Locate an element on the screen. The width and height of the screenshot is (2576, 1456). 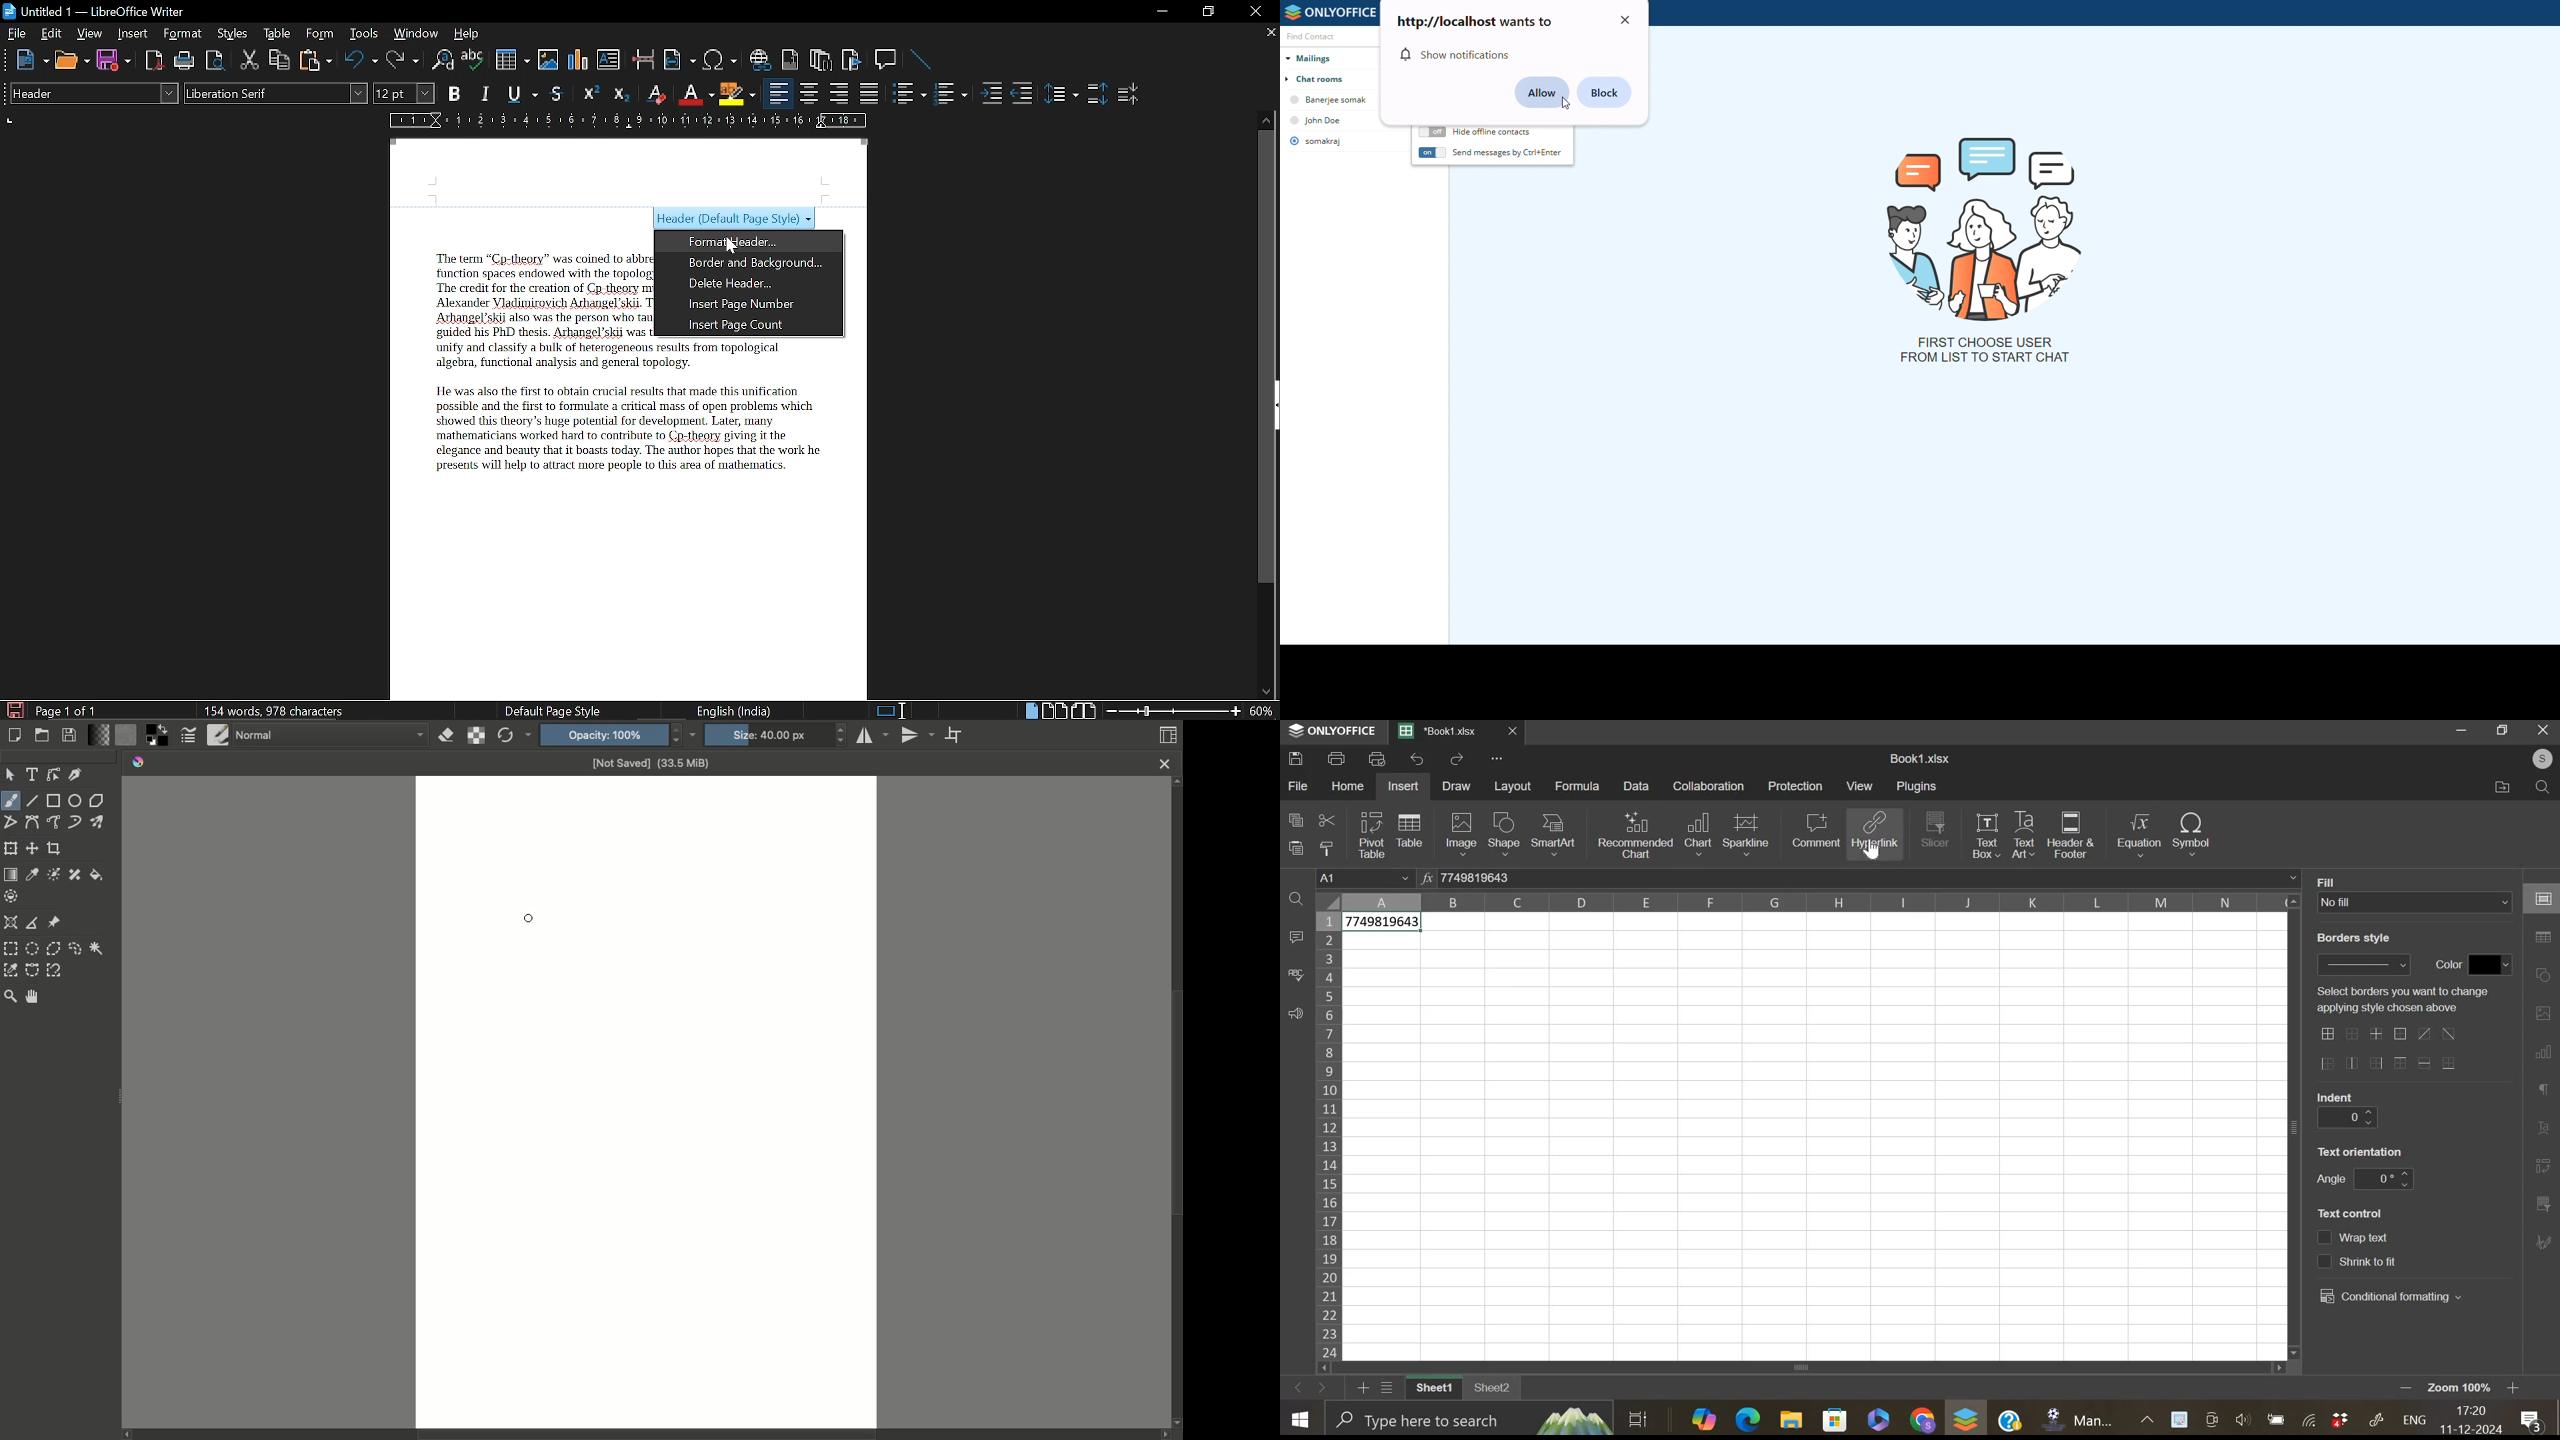
text is located at coordinates (2360, 1152).